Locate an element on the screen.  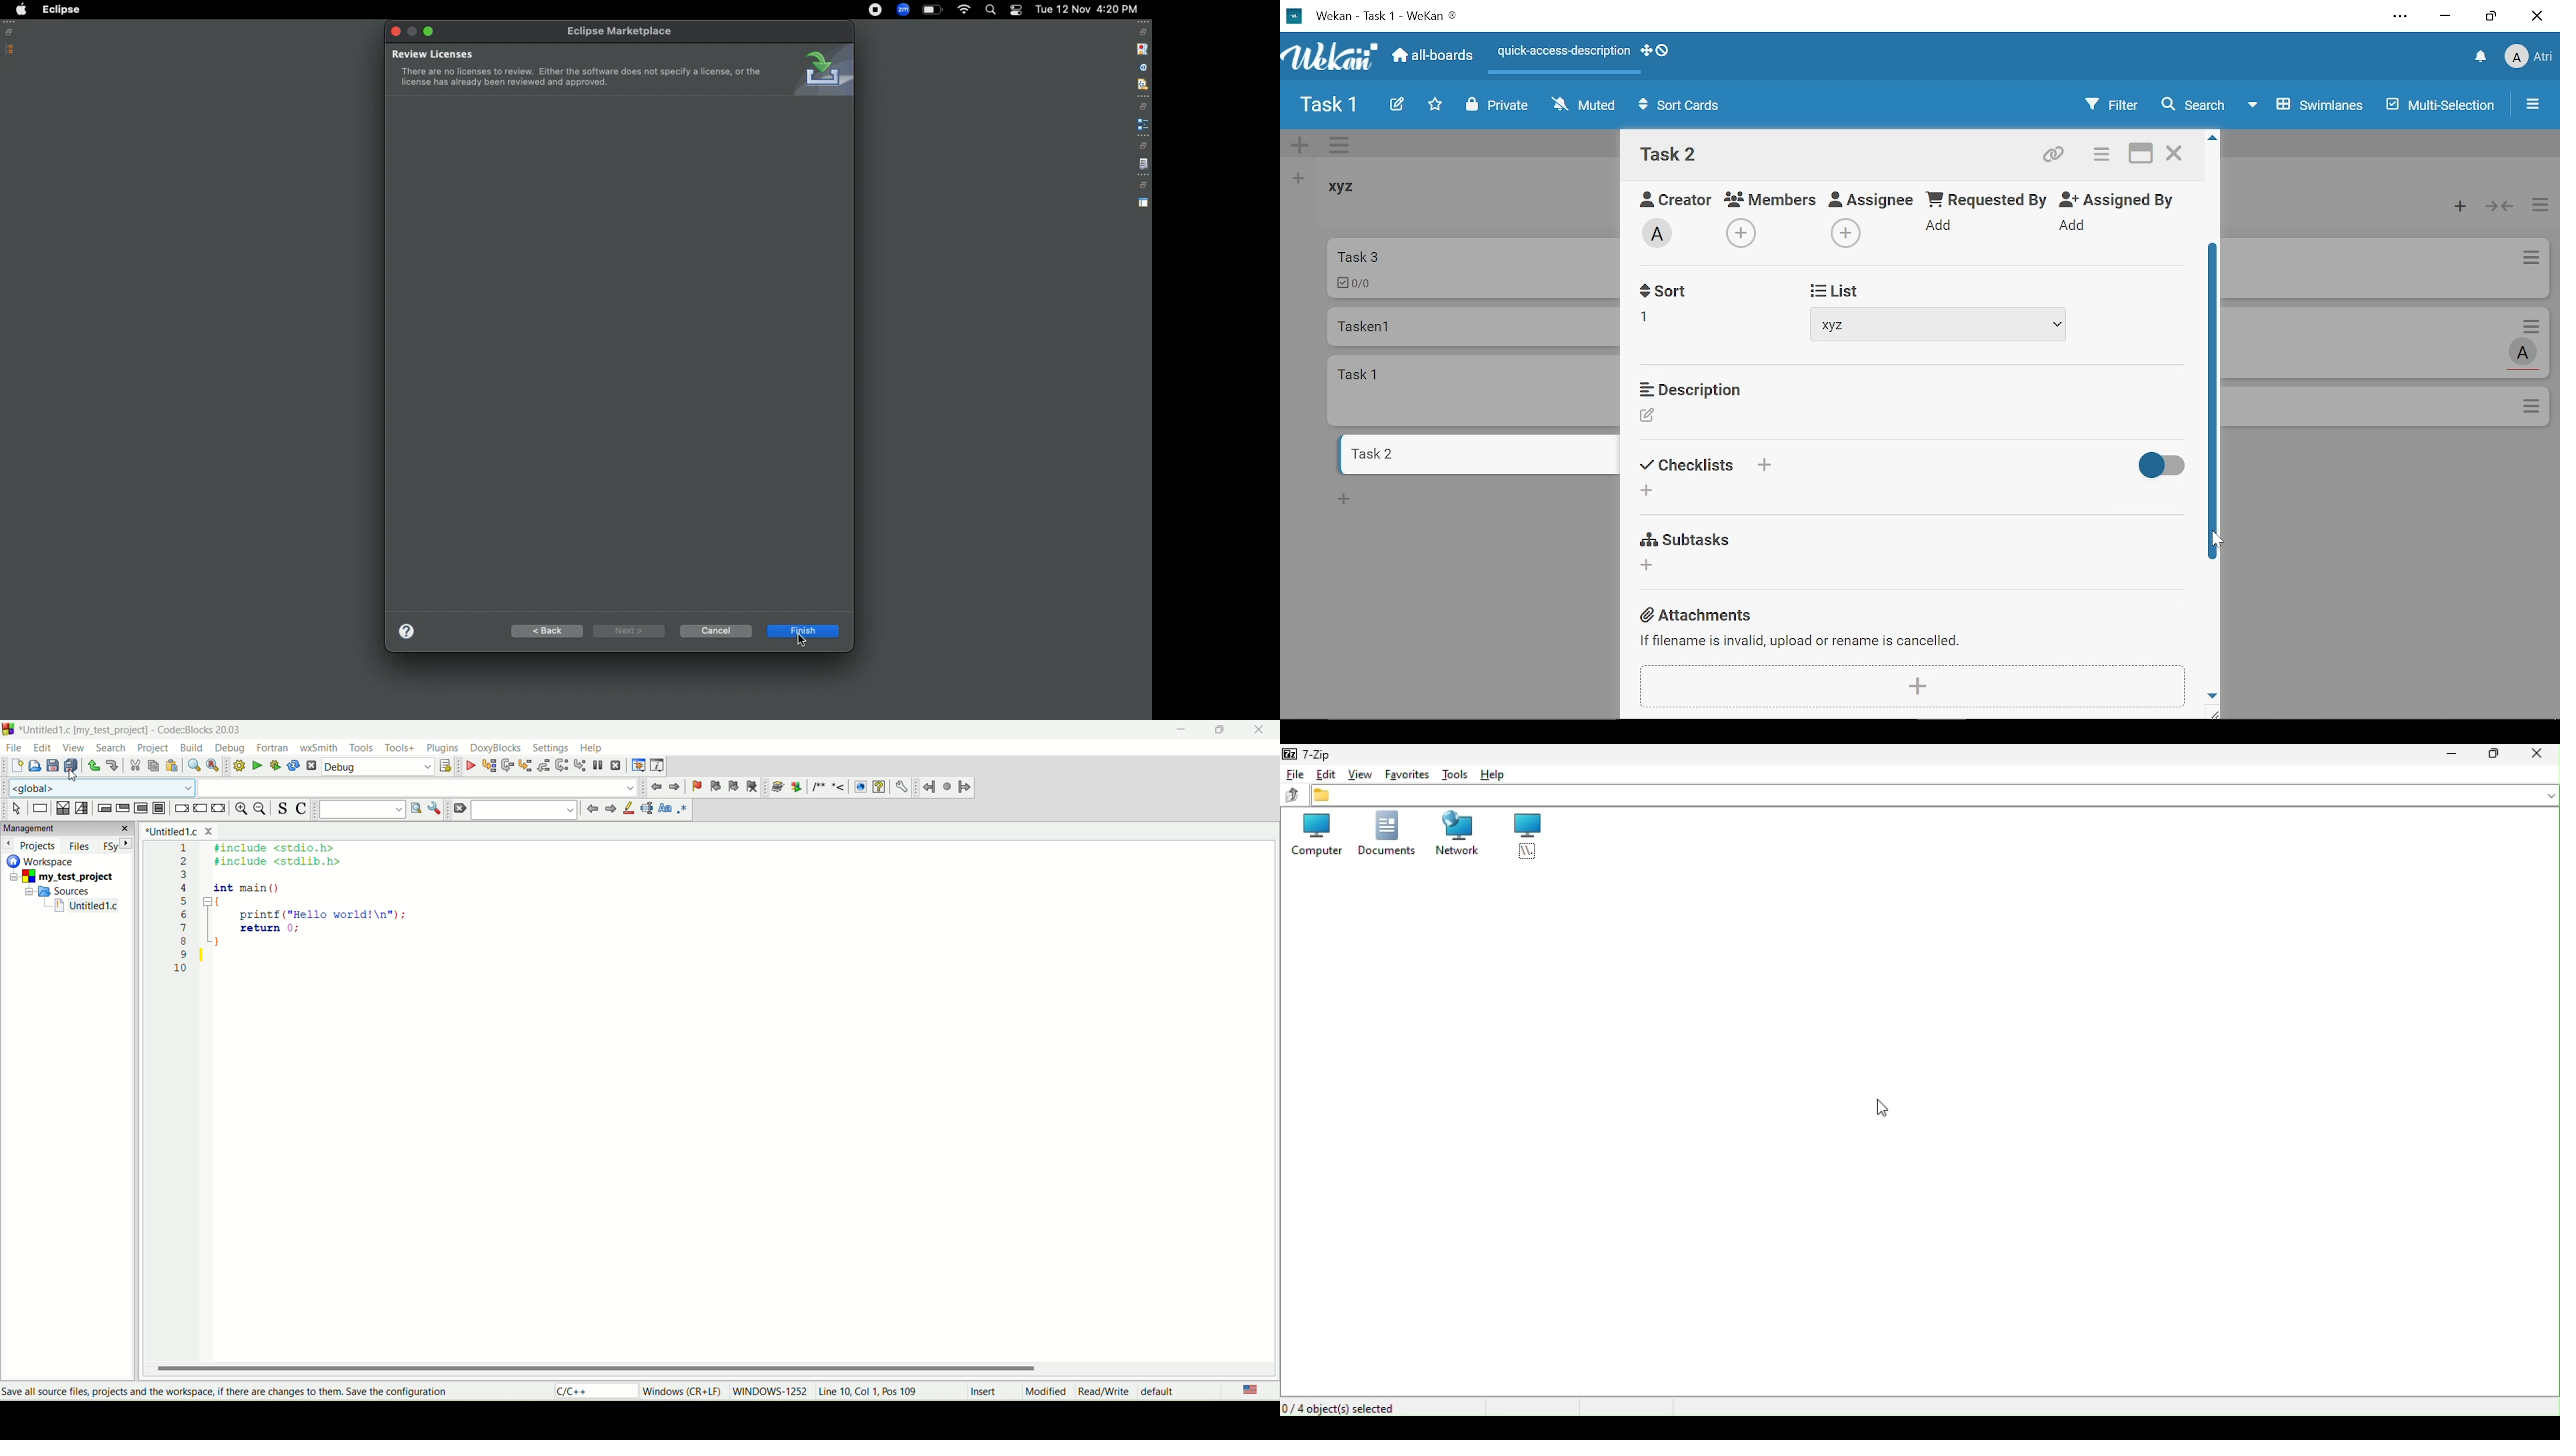
sources is located at coordinates (63, 892).